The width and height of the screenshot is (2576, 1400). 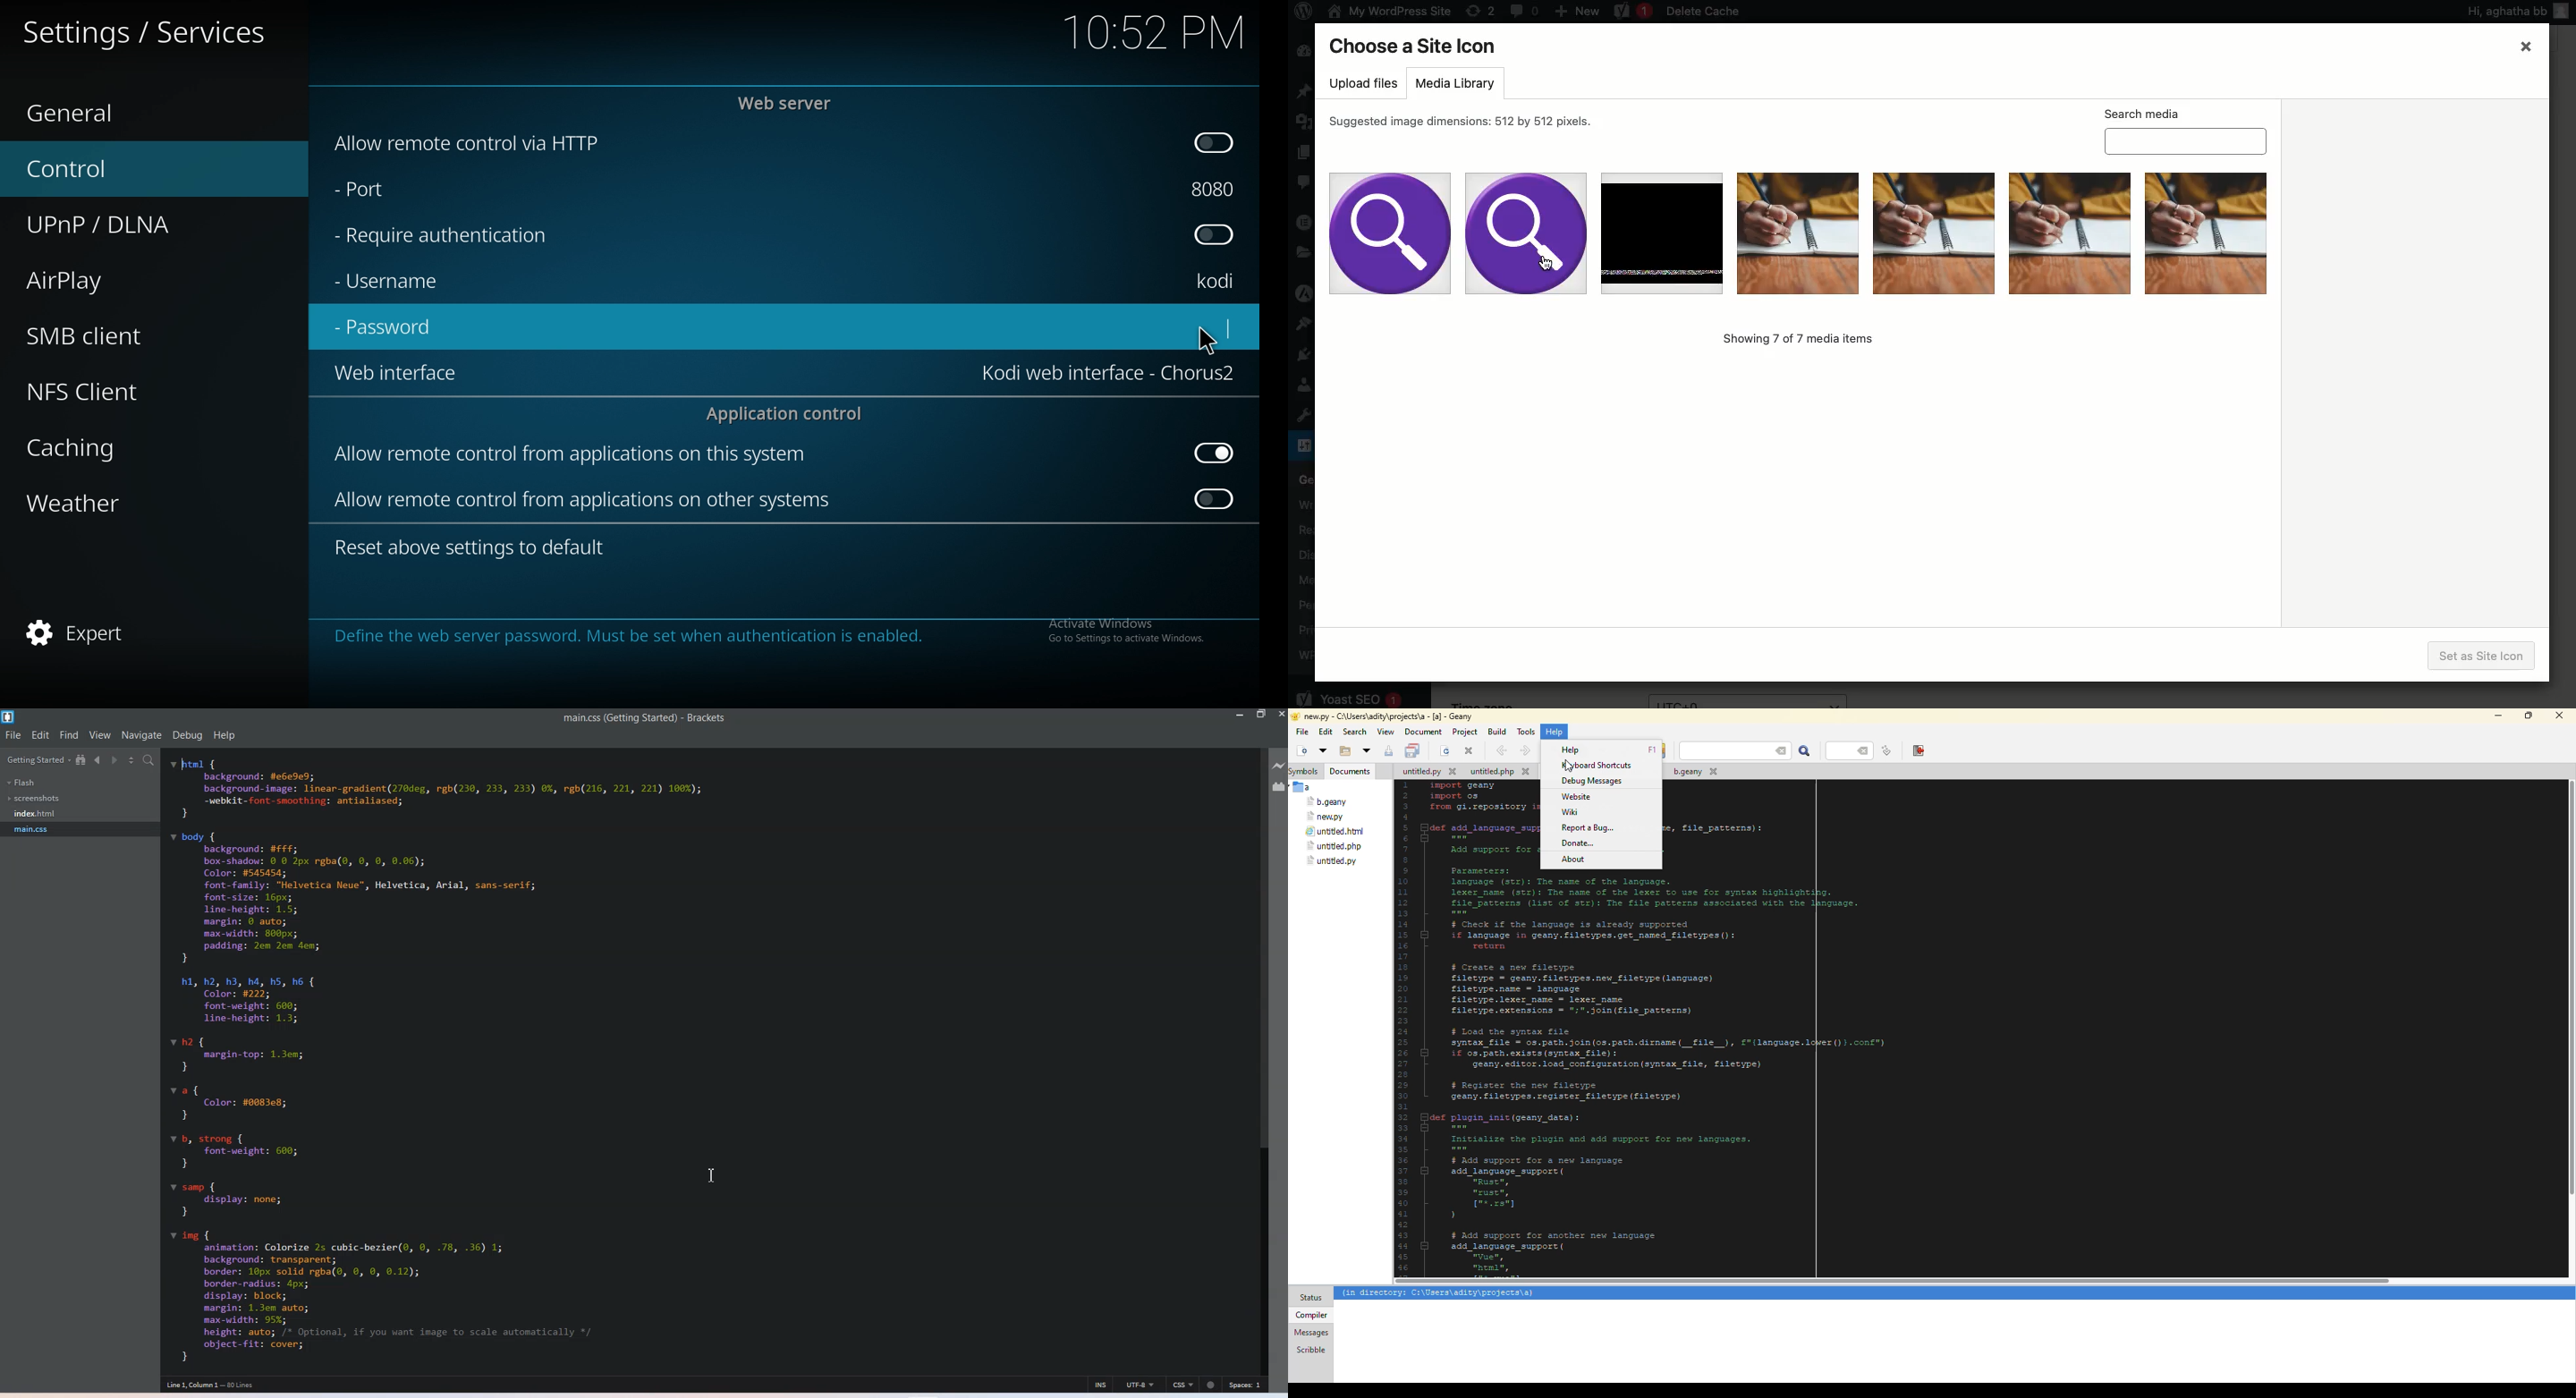 I want to click on Logo , so click(x=9, y=716).